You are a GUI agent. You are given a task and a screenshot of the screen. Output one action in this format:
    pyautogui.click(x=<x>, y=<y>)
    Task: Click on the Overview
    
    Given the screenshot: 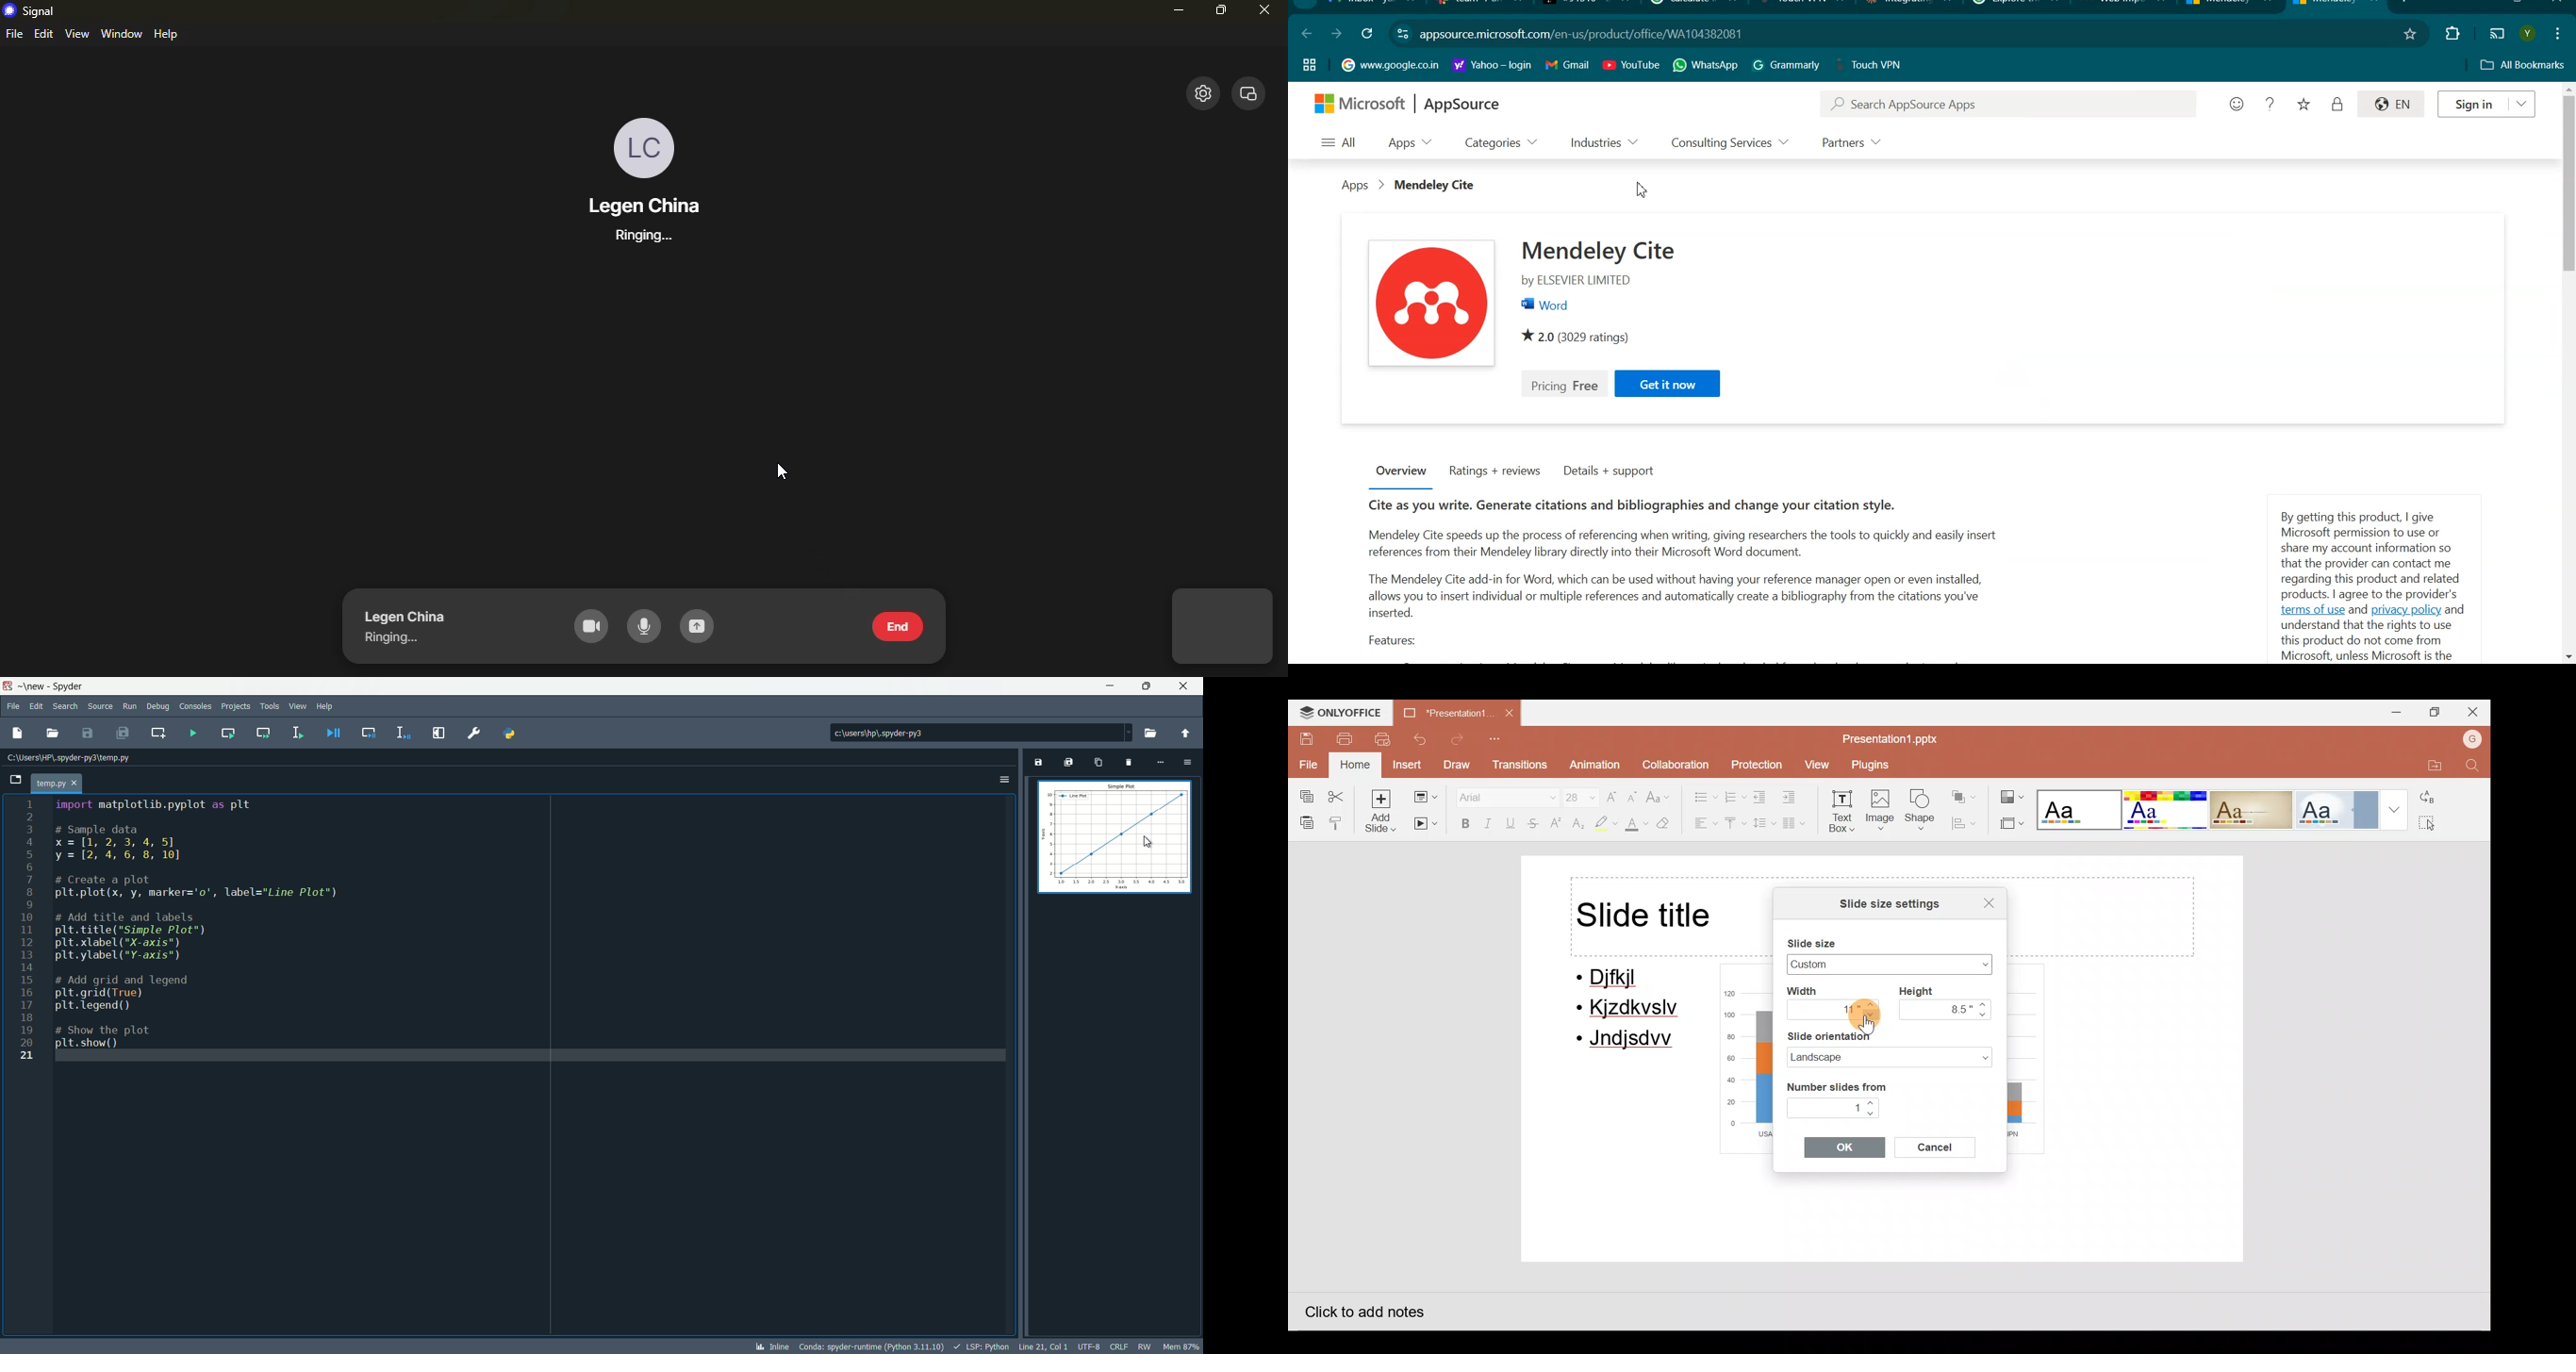 What is the action you would take?
    pyautogui.click(x=1401, y=472)
    